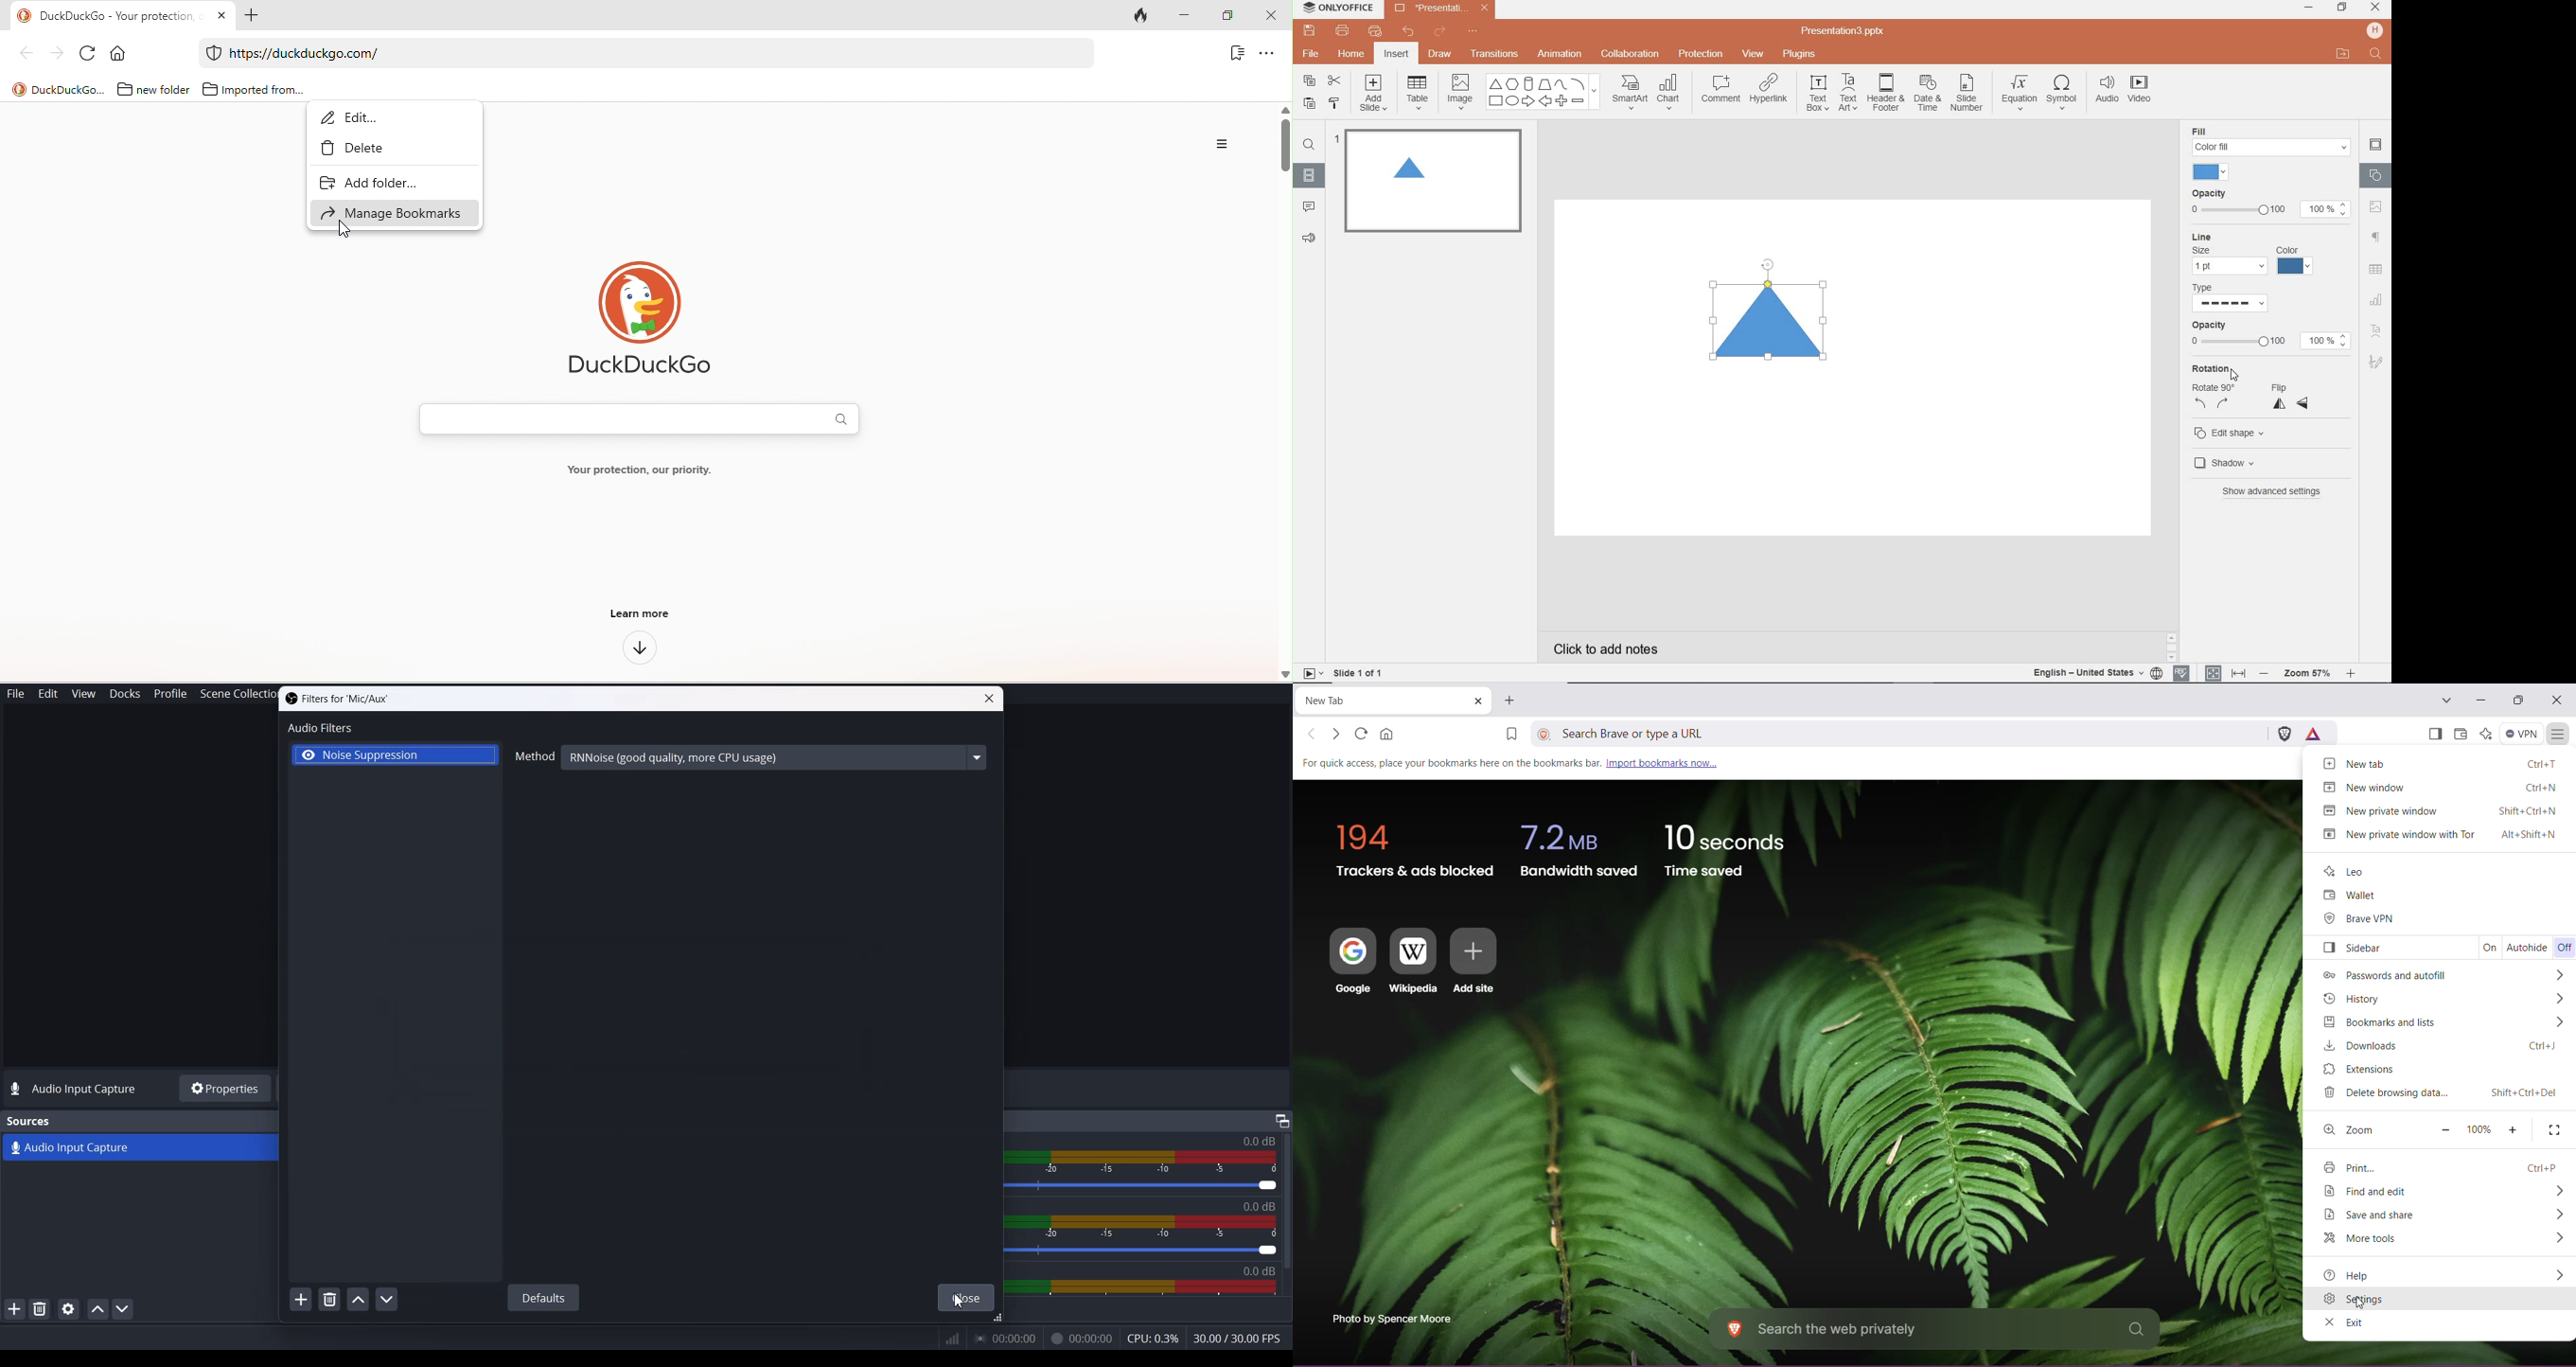 This screenshot has height=1372, width=2576. What do you see at coordinates (1281, 1120) in the screenshot?
I see `` at bounding box center [1281, 1120].